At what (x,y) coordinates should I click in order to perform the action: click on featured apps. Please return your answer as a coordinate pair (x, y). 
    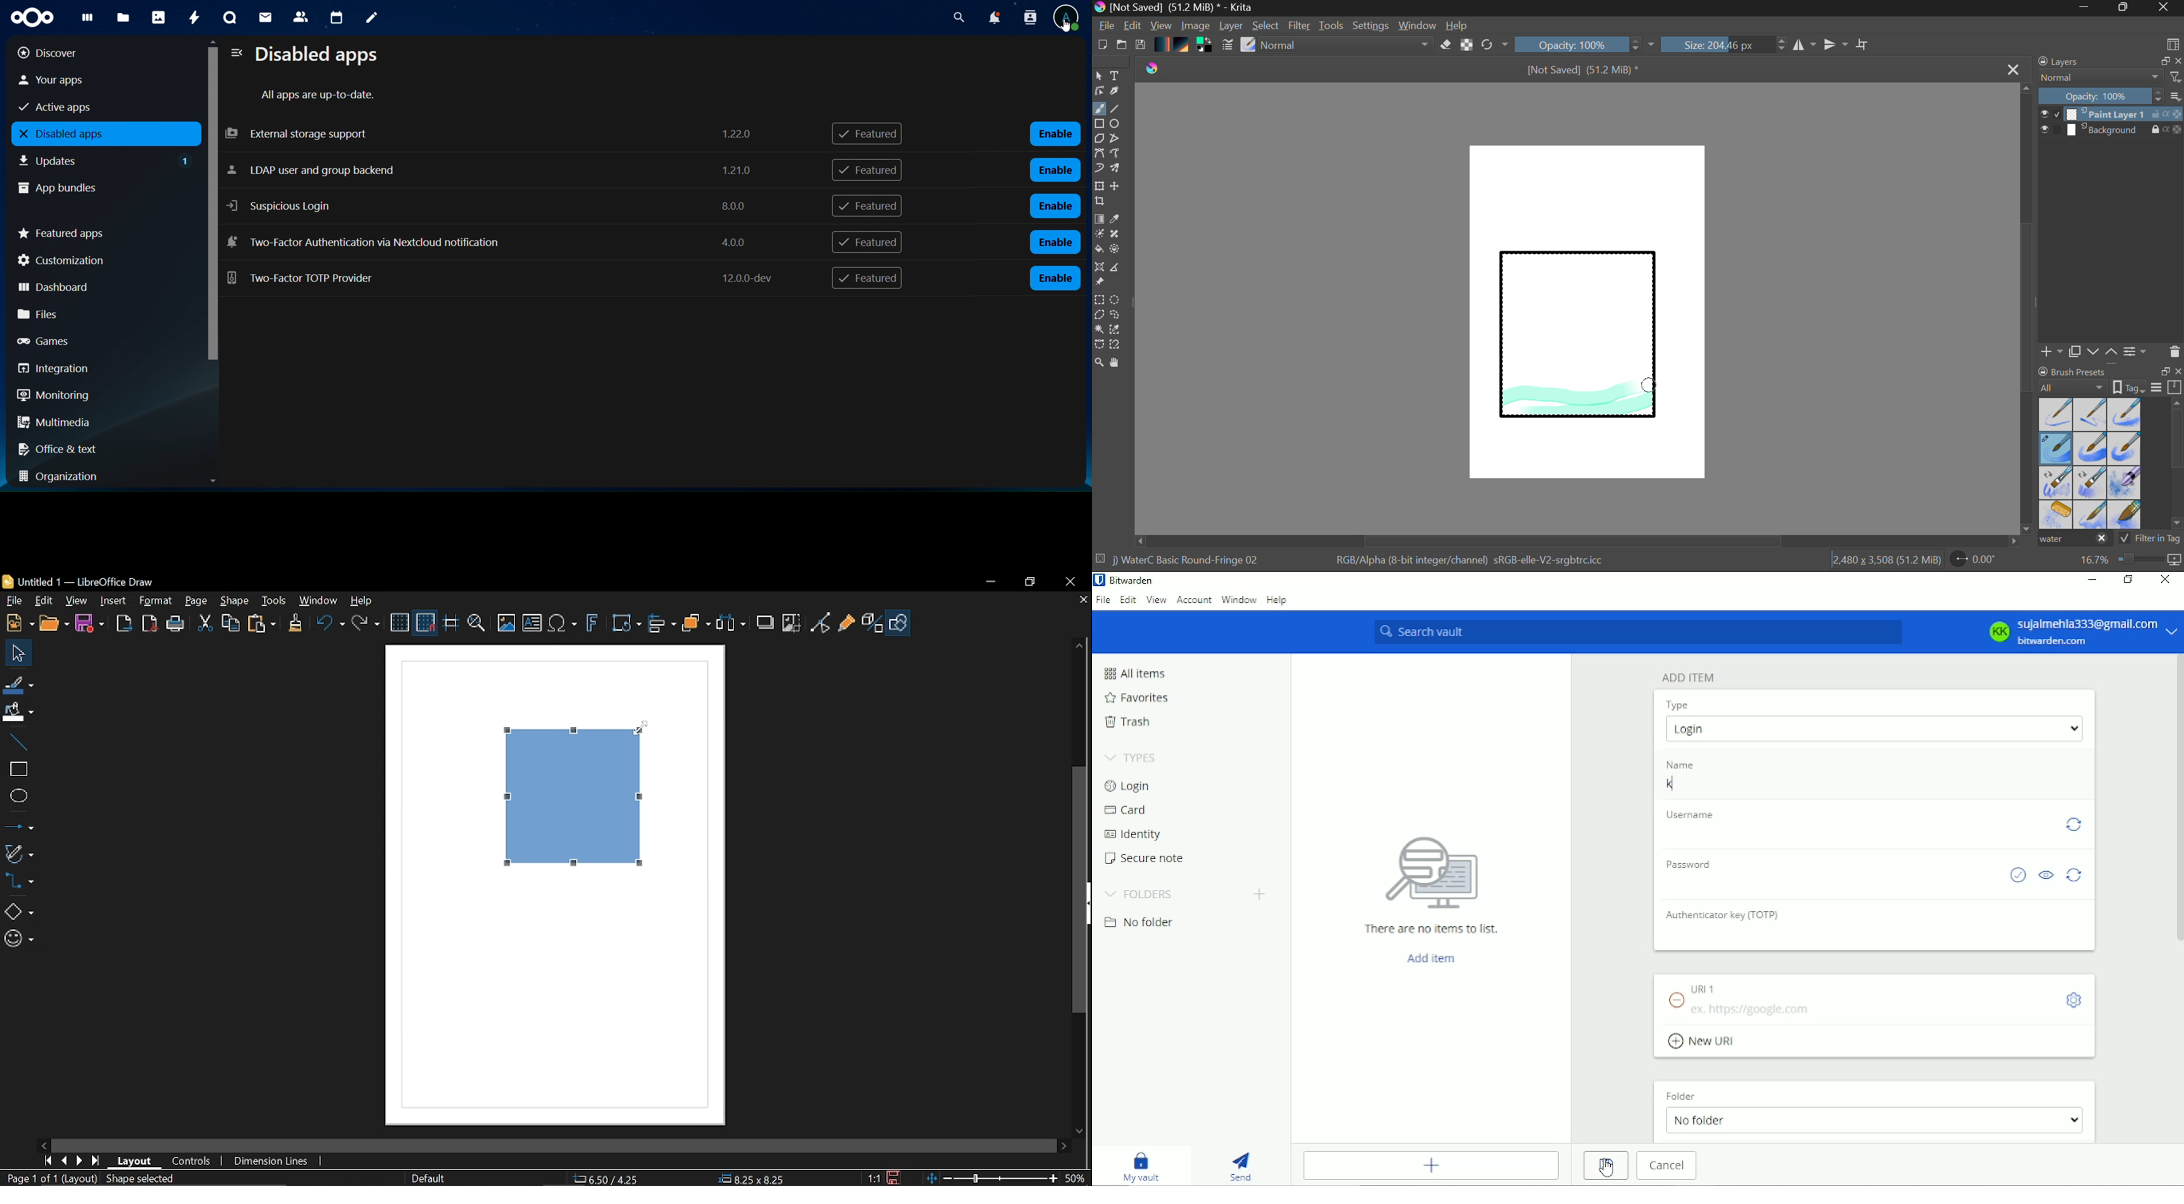
    Looking at the image, I should click on (101, 231).